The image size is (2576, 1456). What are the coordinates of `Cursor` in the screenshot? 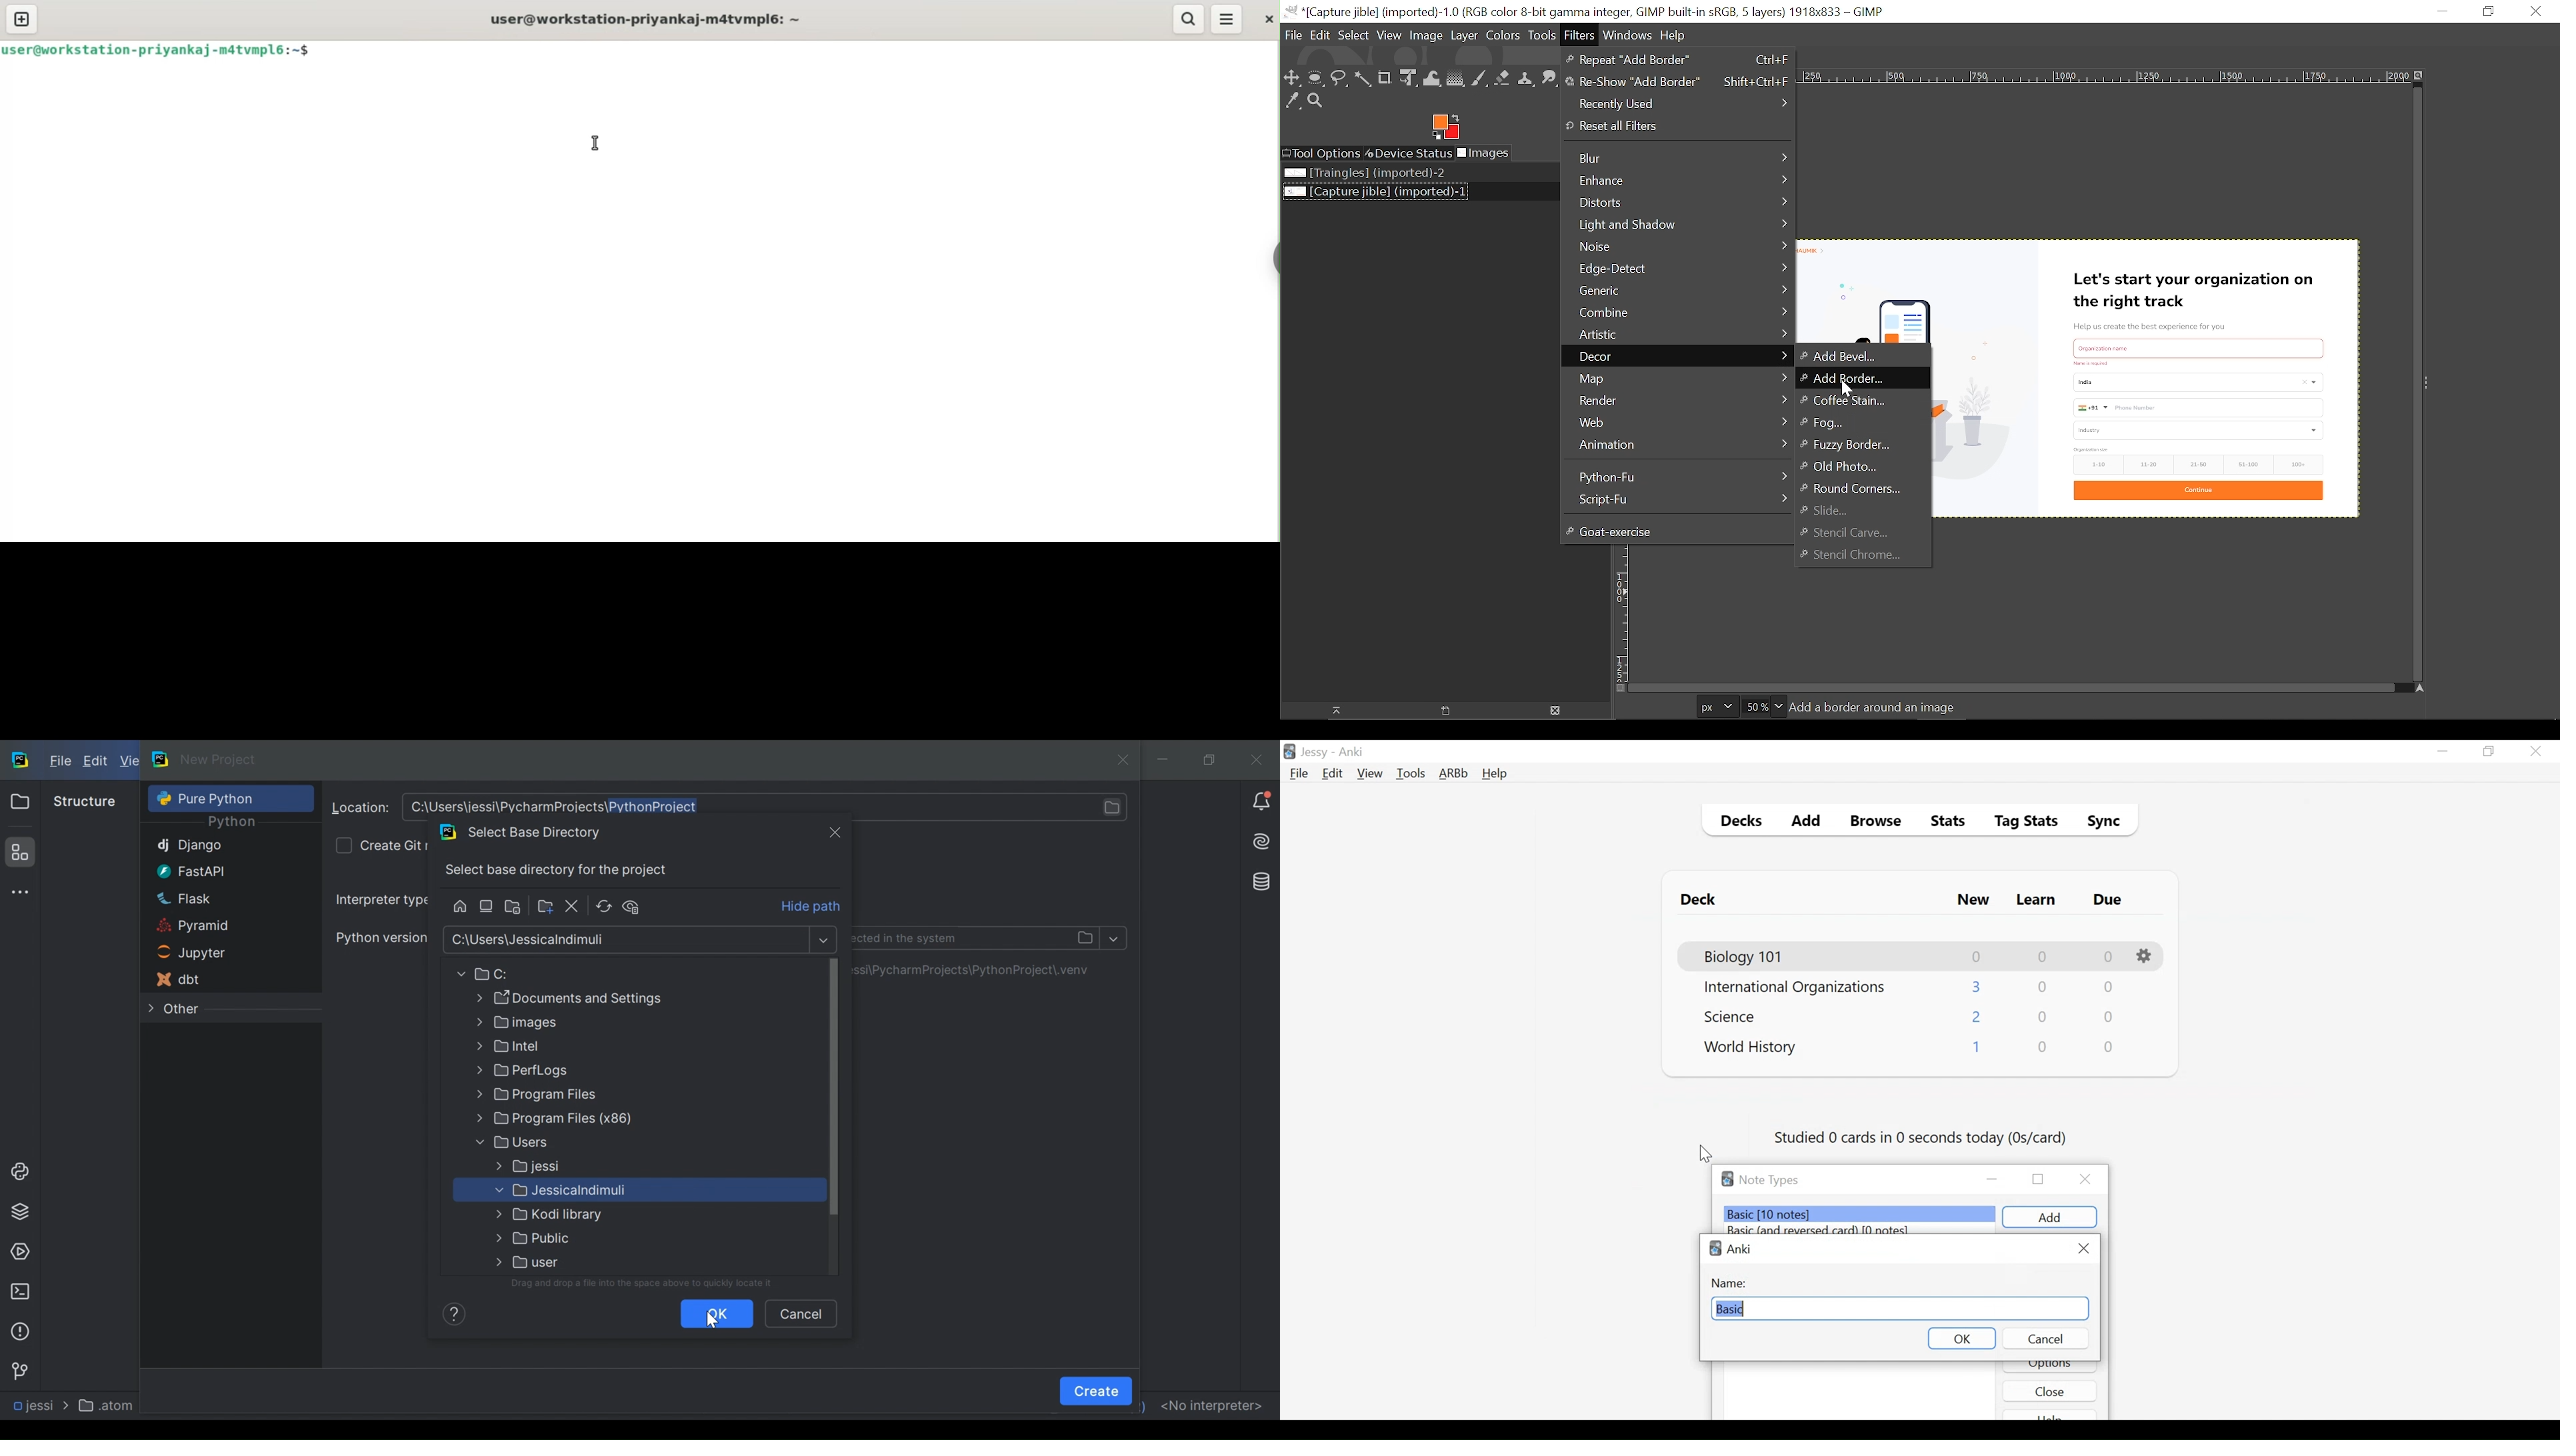 It's located at (713, 1320).